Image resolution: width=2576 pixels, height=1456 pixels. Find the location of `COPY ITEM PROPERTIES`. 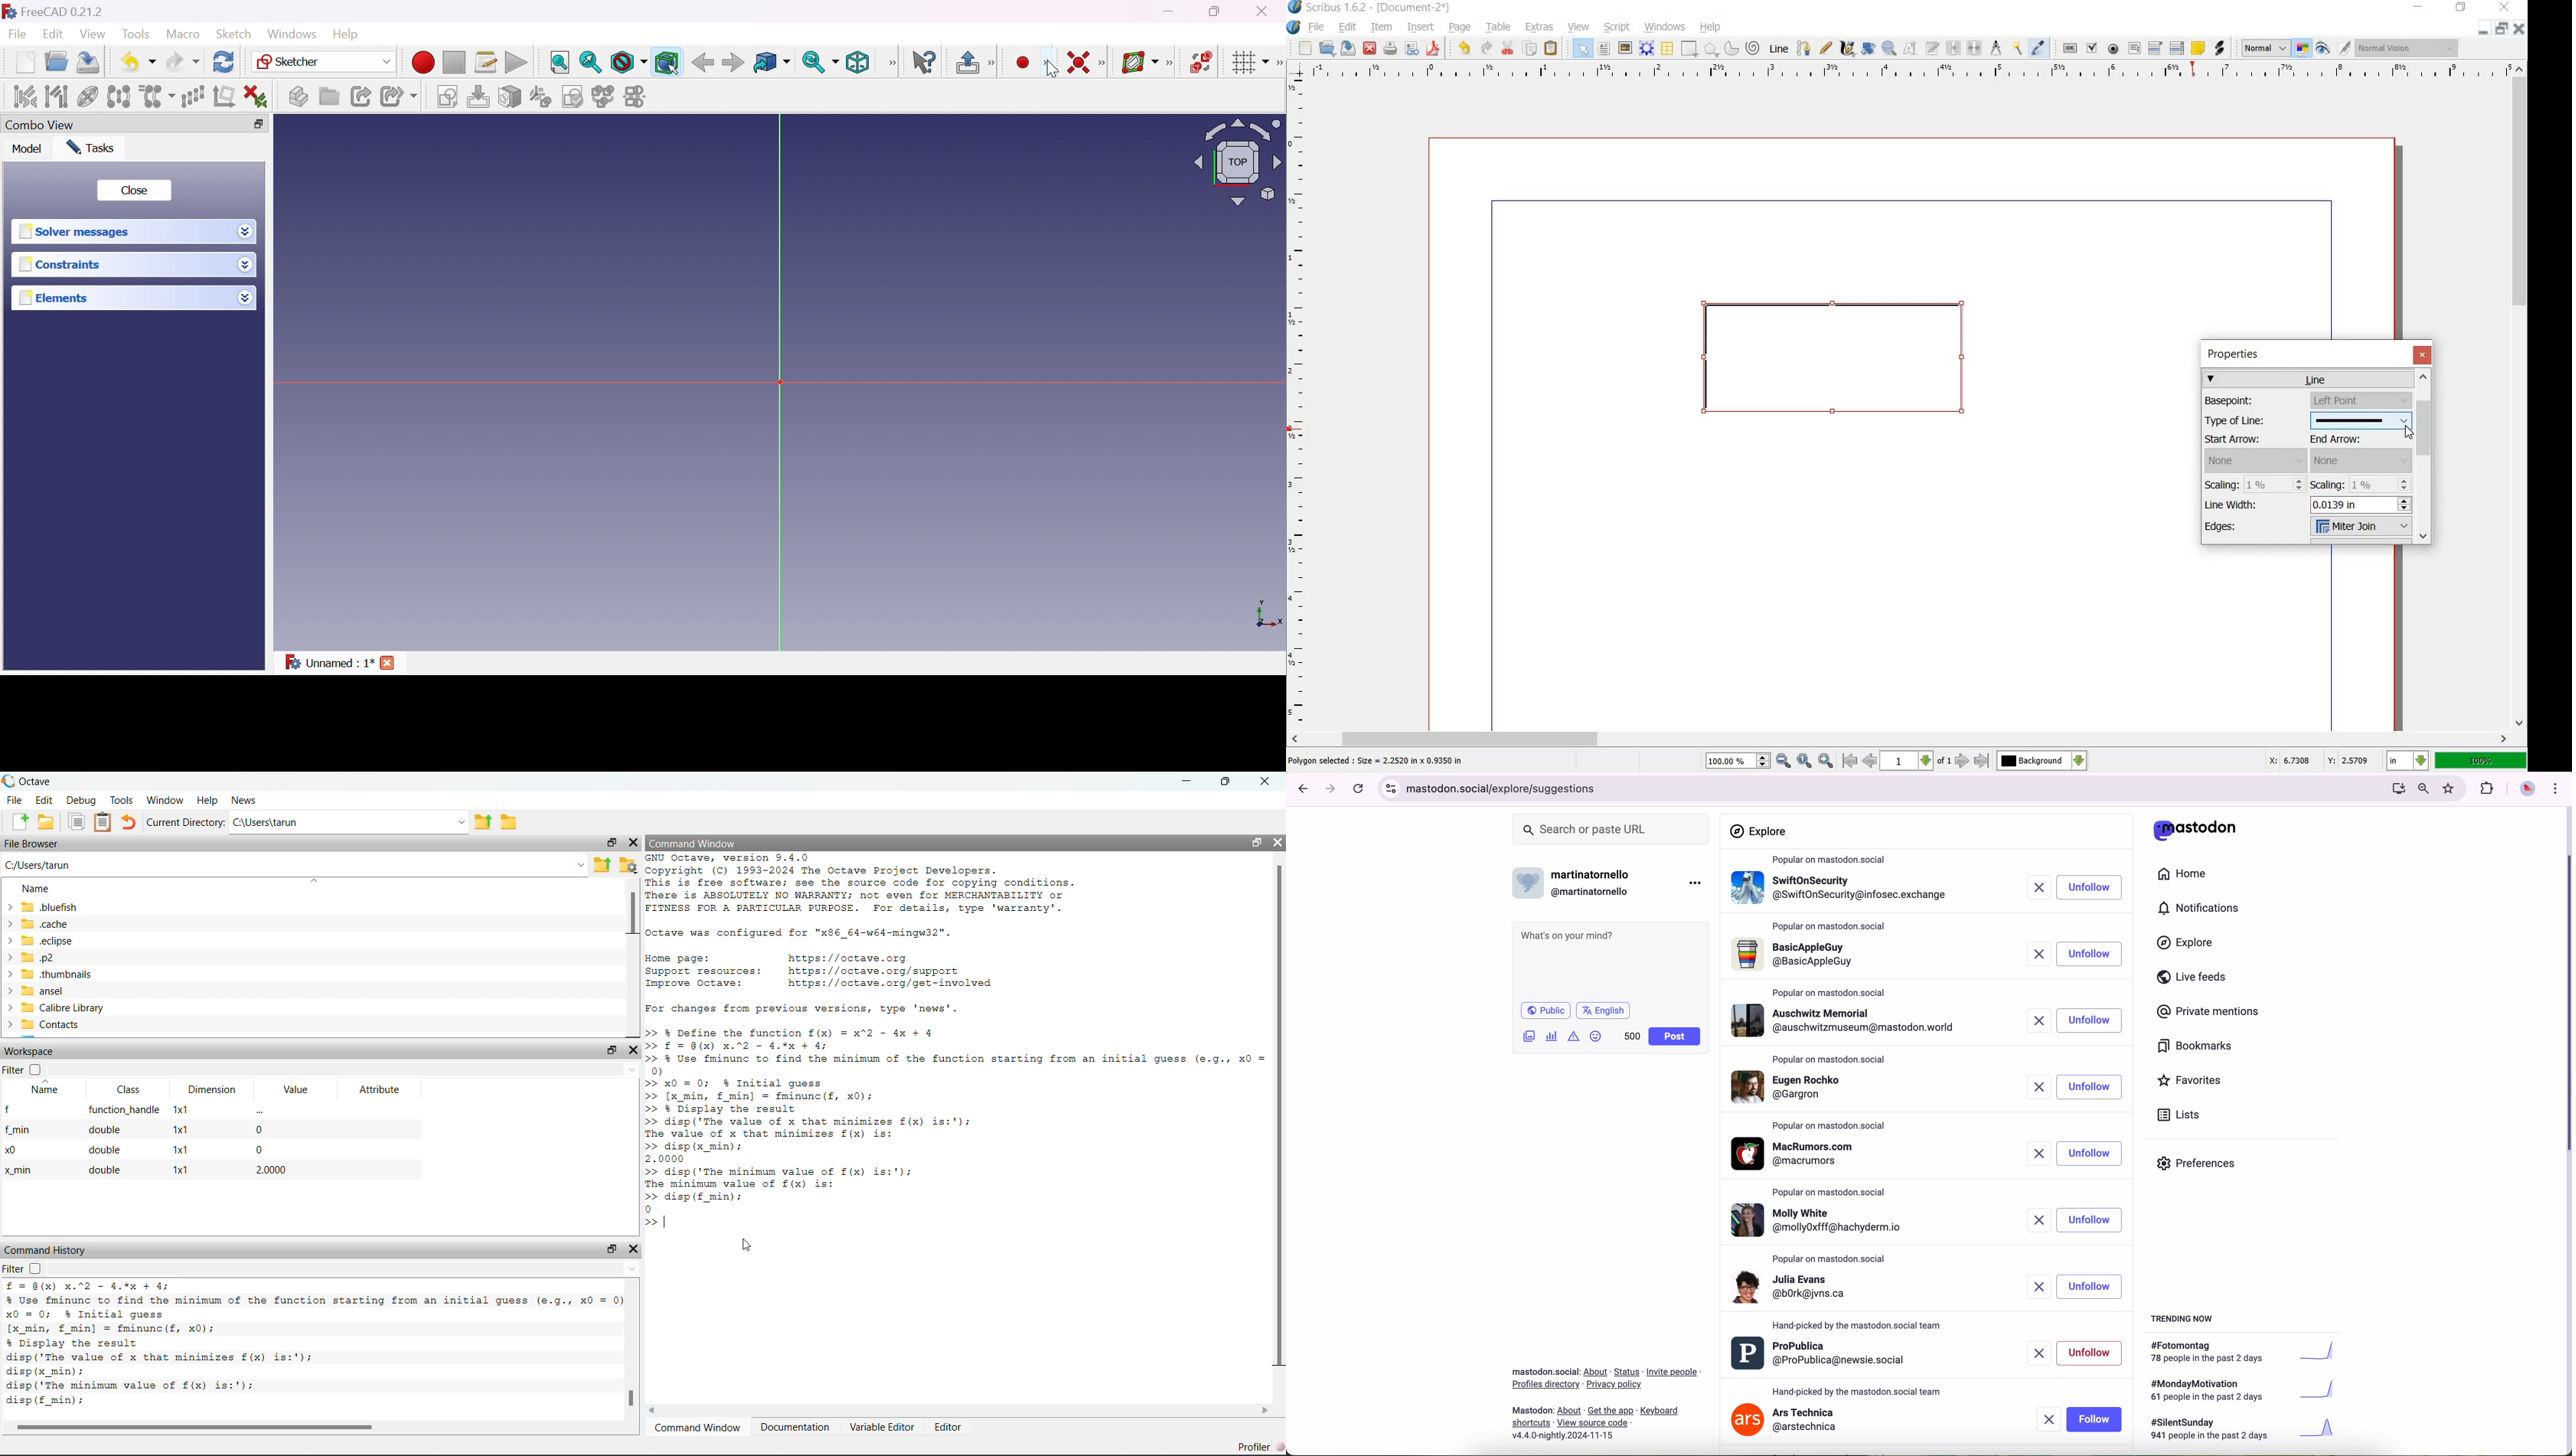

COPY ITEM PROPERTIES is located at coordinates (2017, 49).